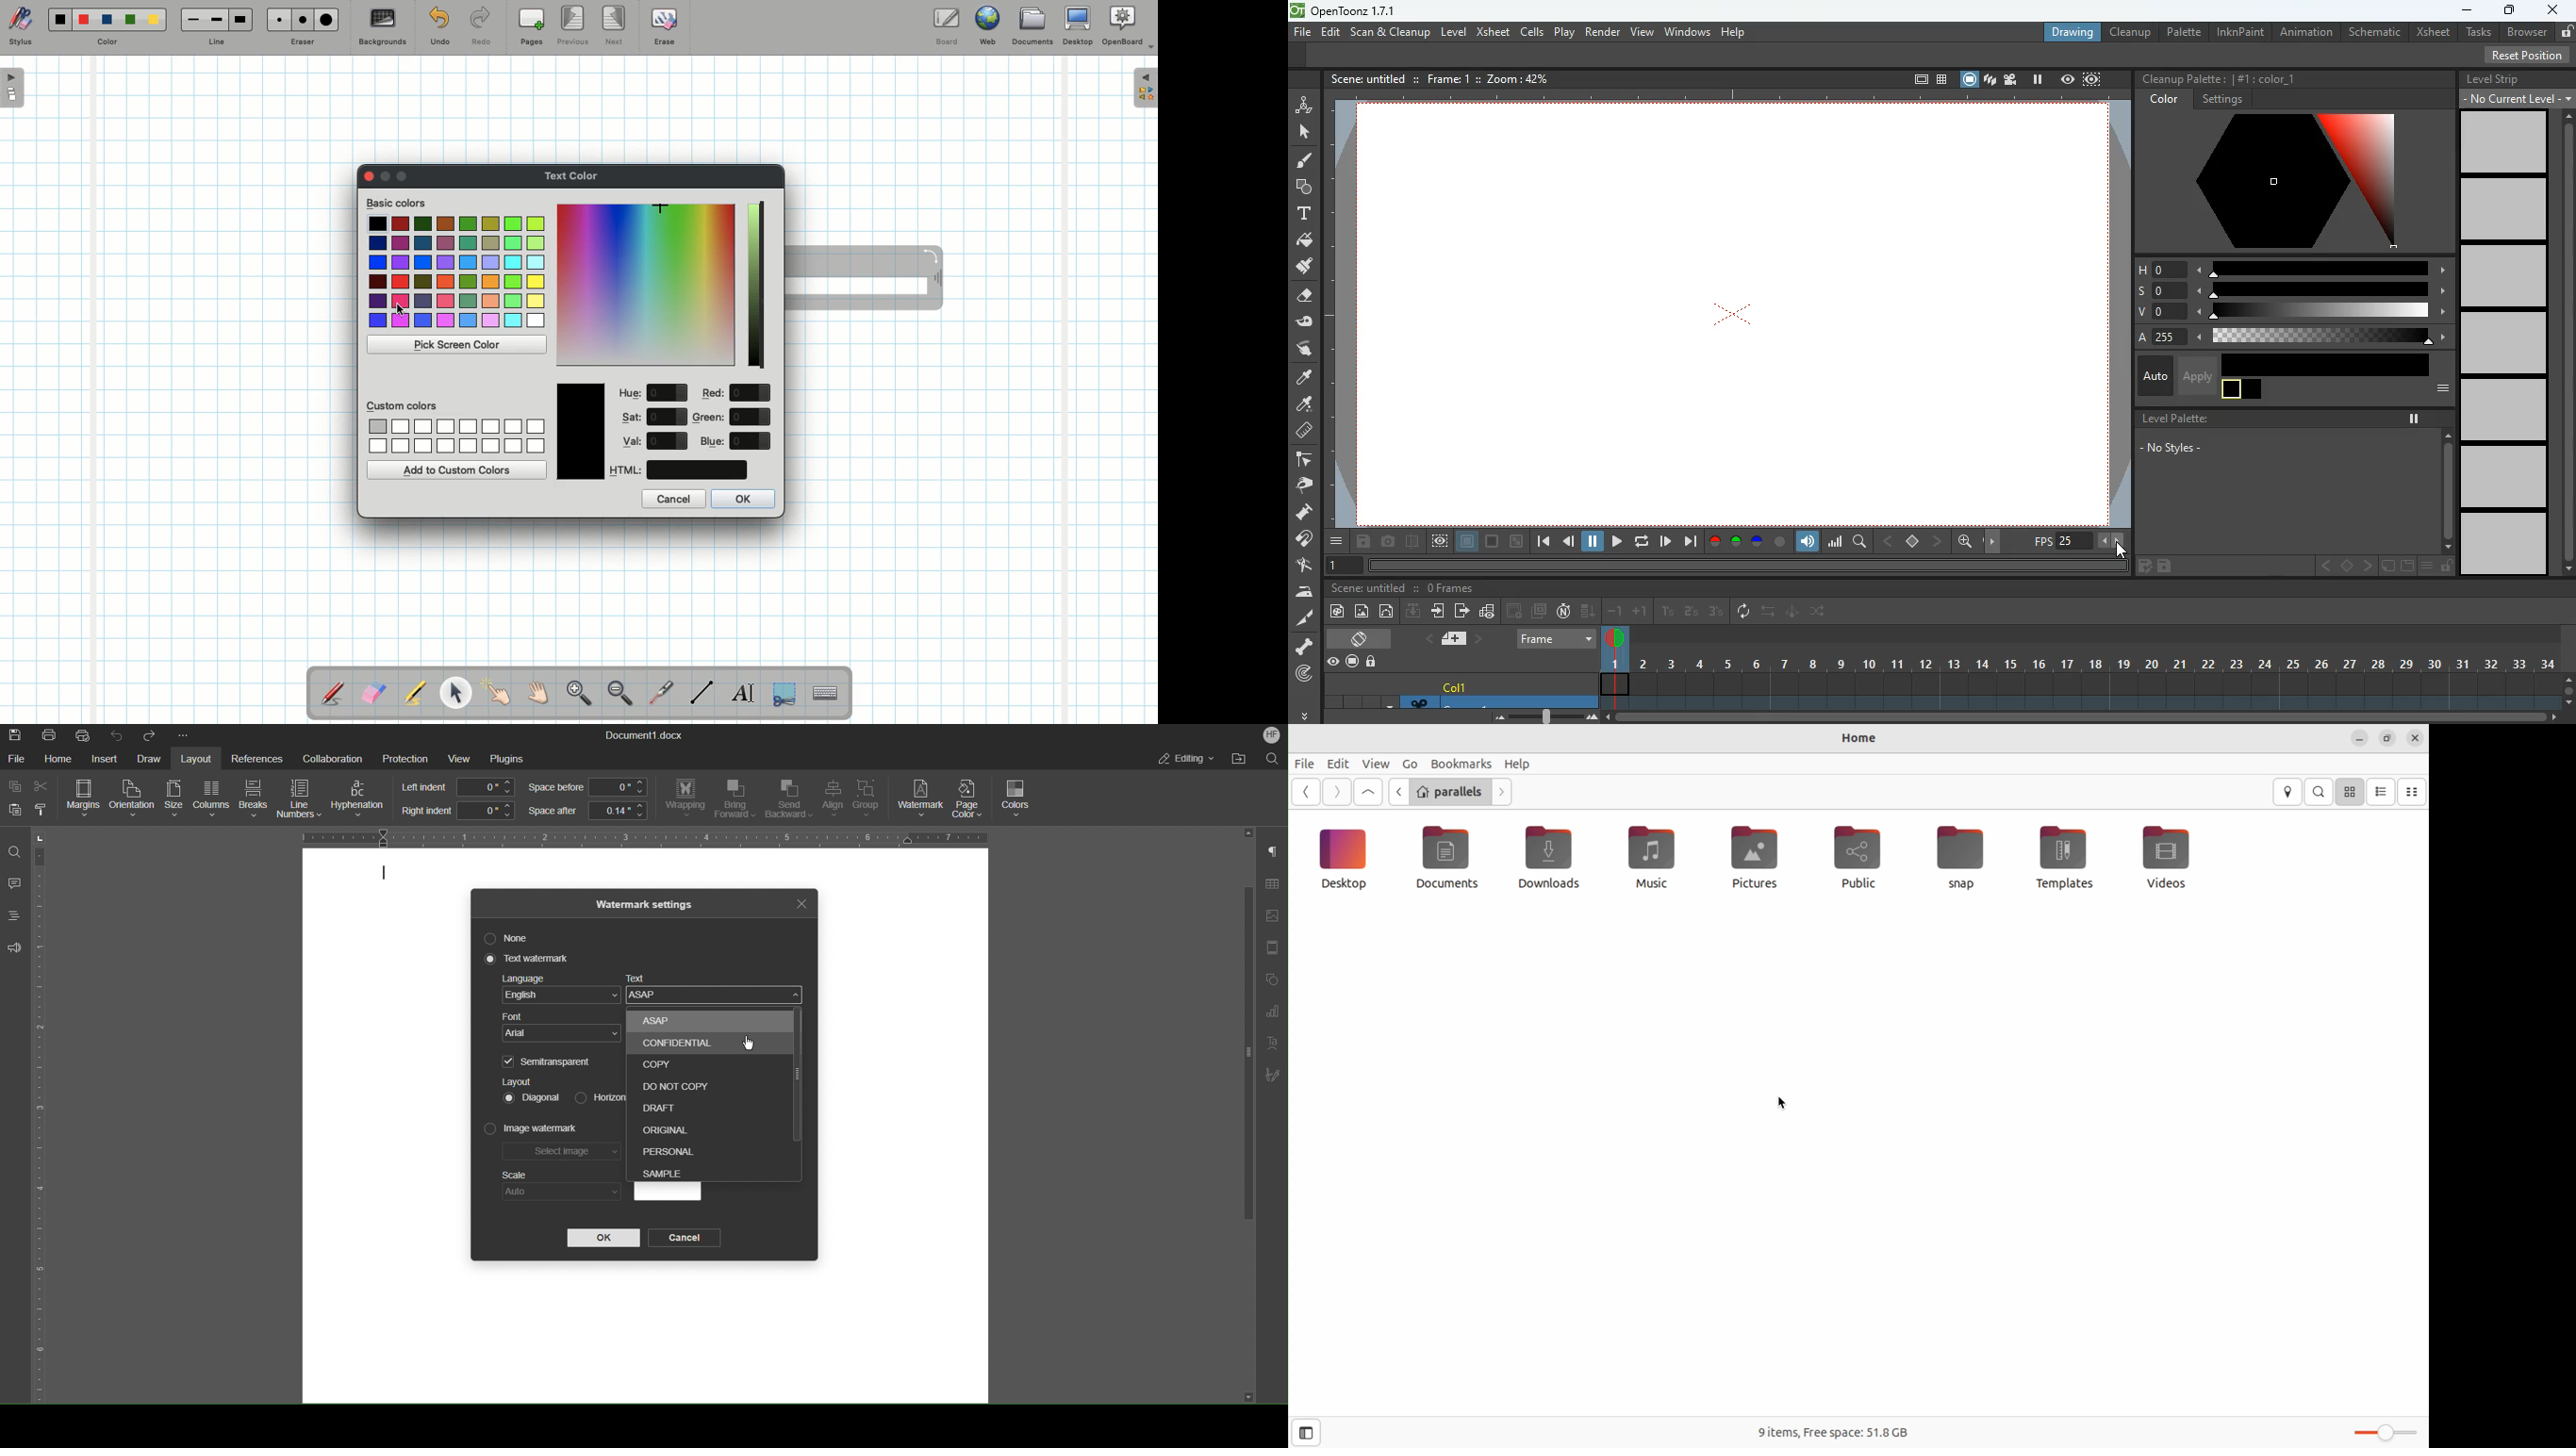 This screenshot has width=2576, height=1456. Describe the element at coordinates (667, 1172) in the screenshot. I see `Sample` at that location.